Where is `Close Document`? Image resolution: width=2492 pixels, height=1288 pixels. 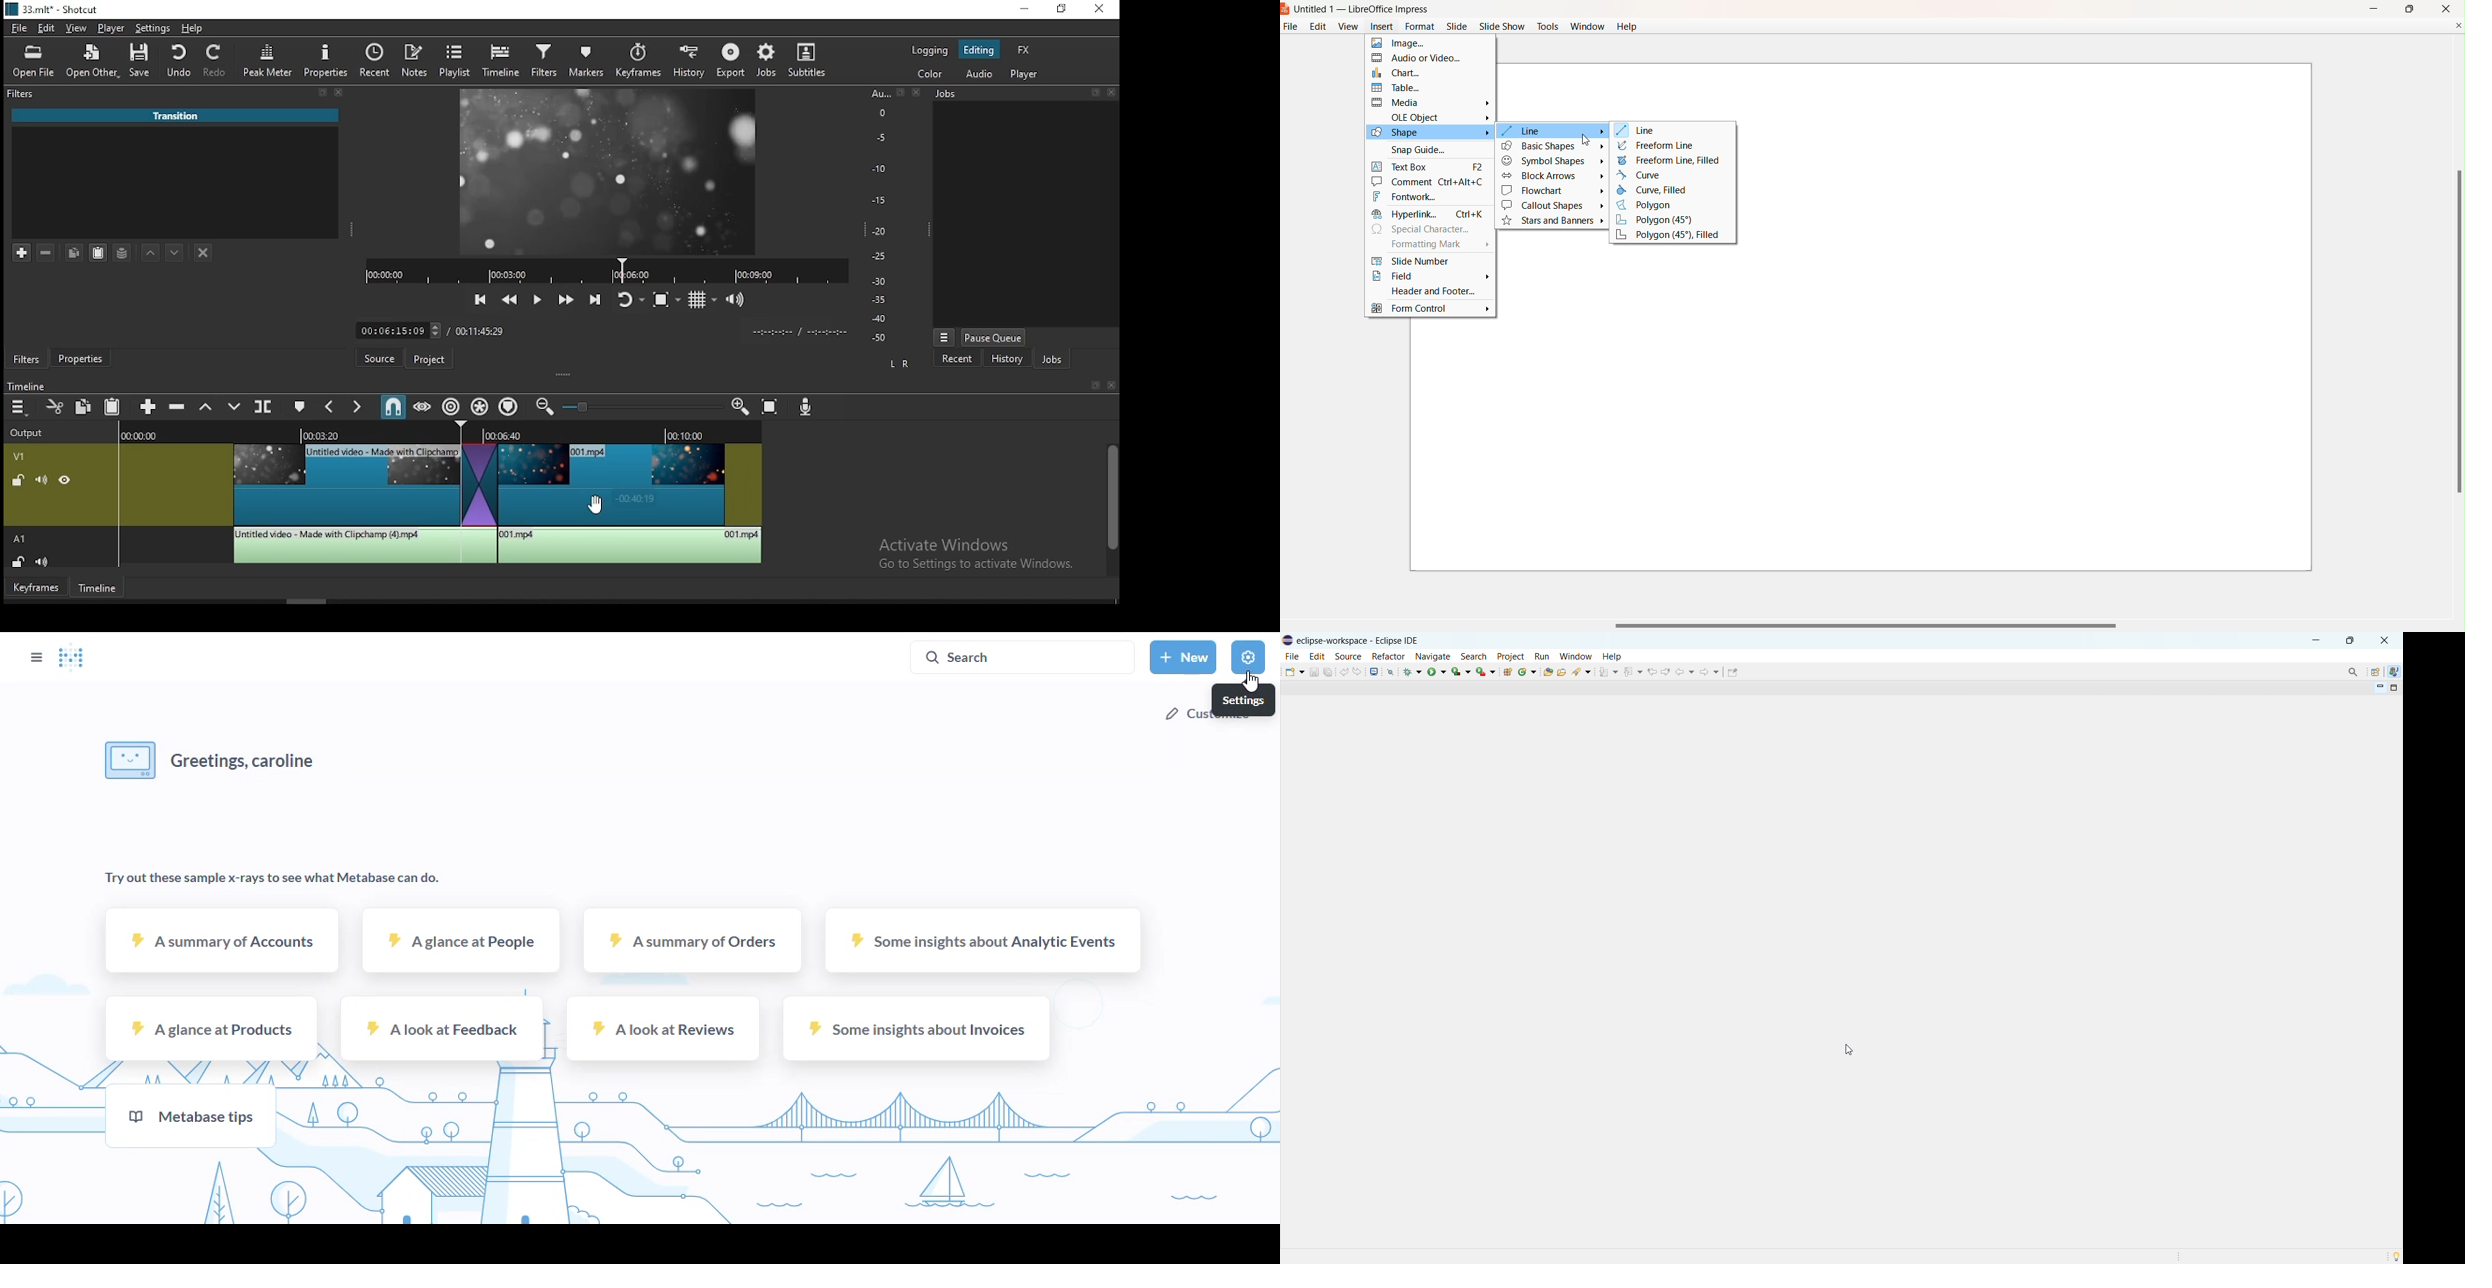
Close Document is located at coordinates (2458, 25).